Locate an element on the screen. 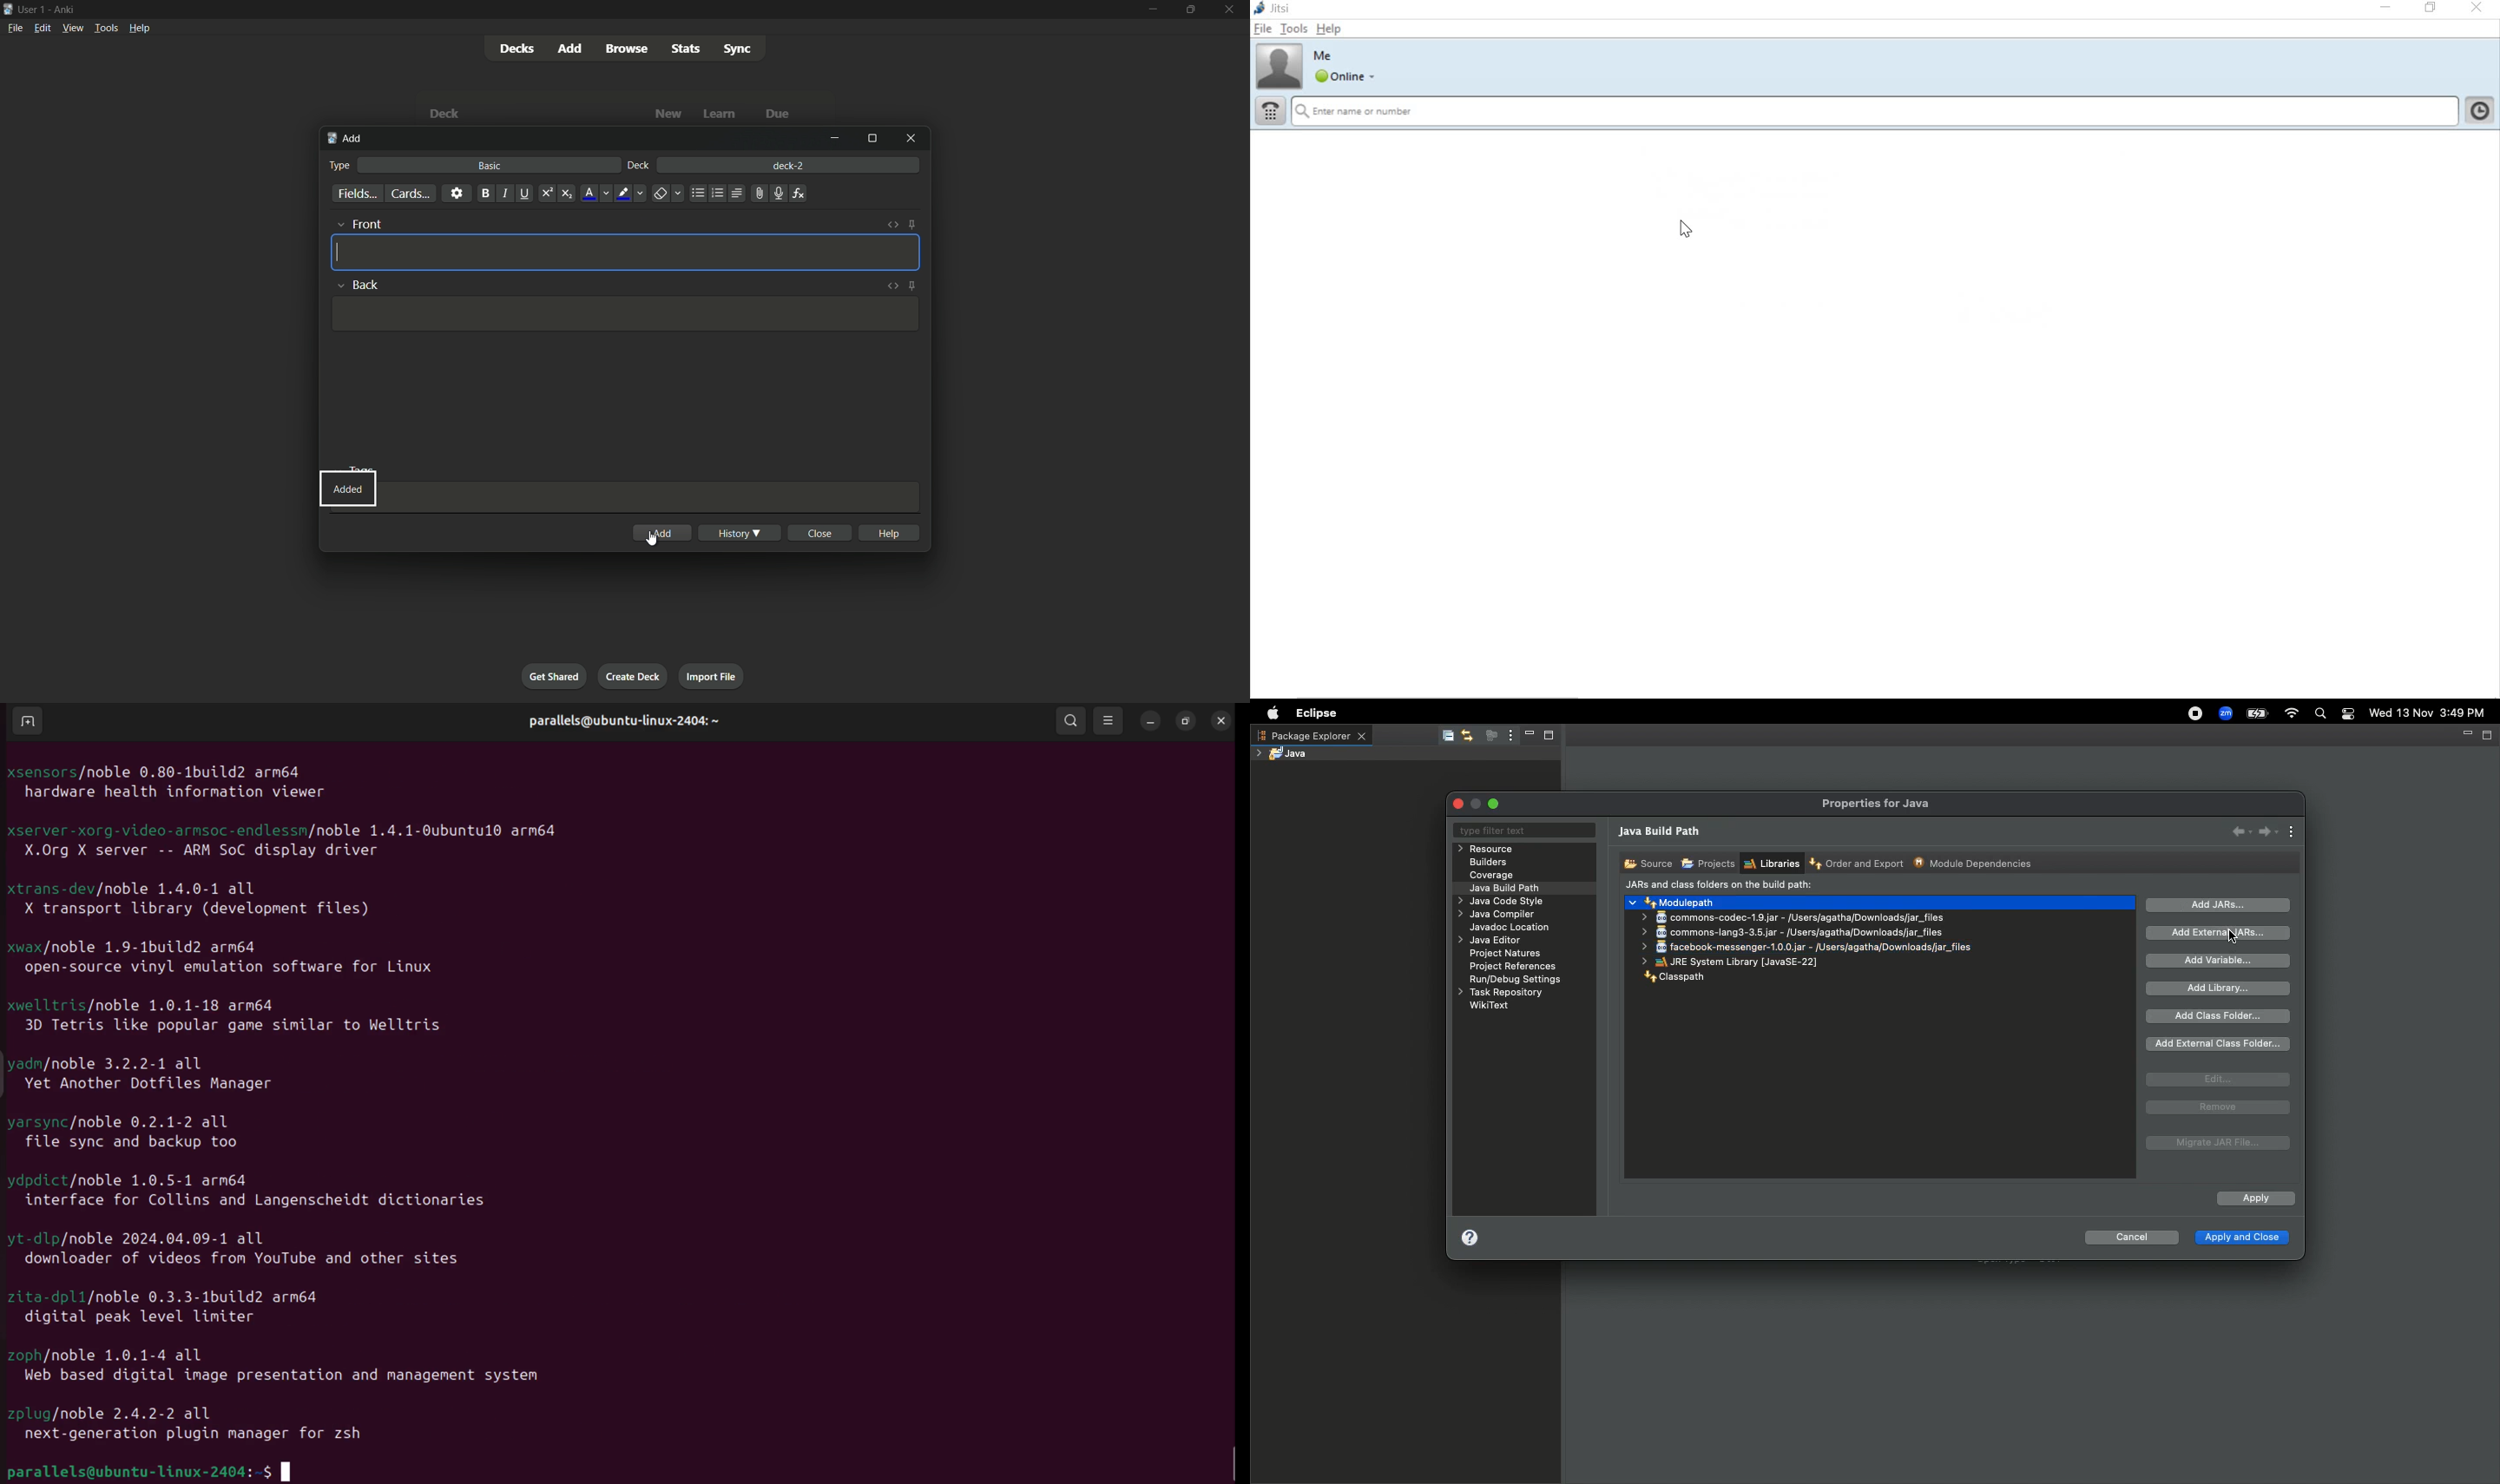 This screenshot has width=2520, height=1484. Focus on active task is located at coordinates (1490, 737).